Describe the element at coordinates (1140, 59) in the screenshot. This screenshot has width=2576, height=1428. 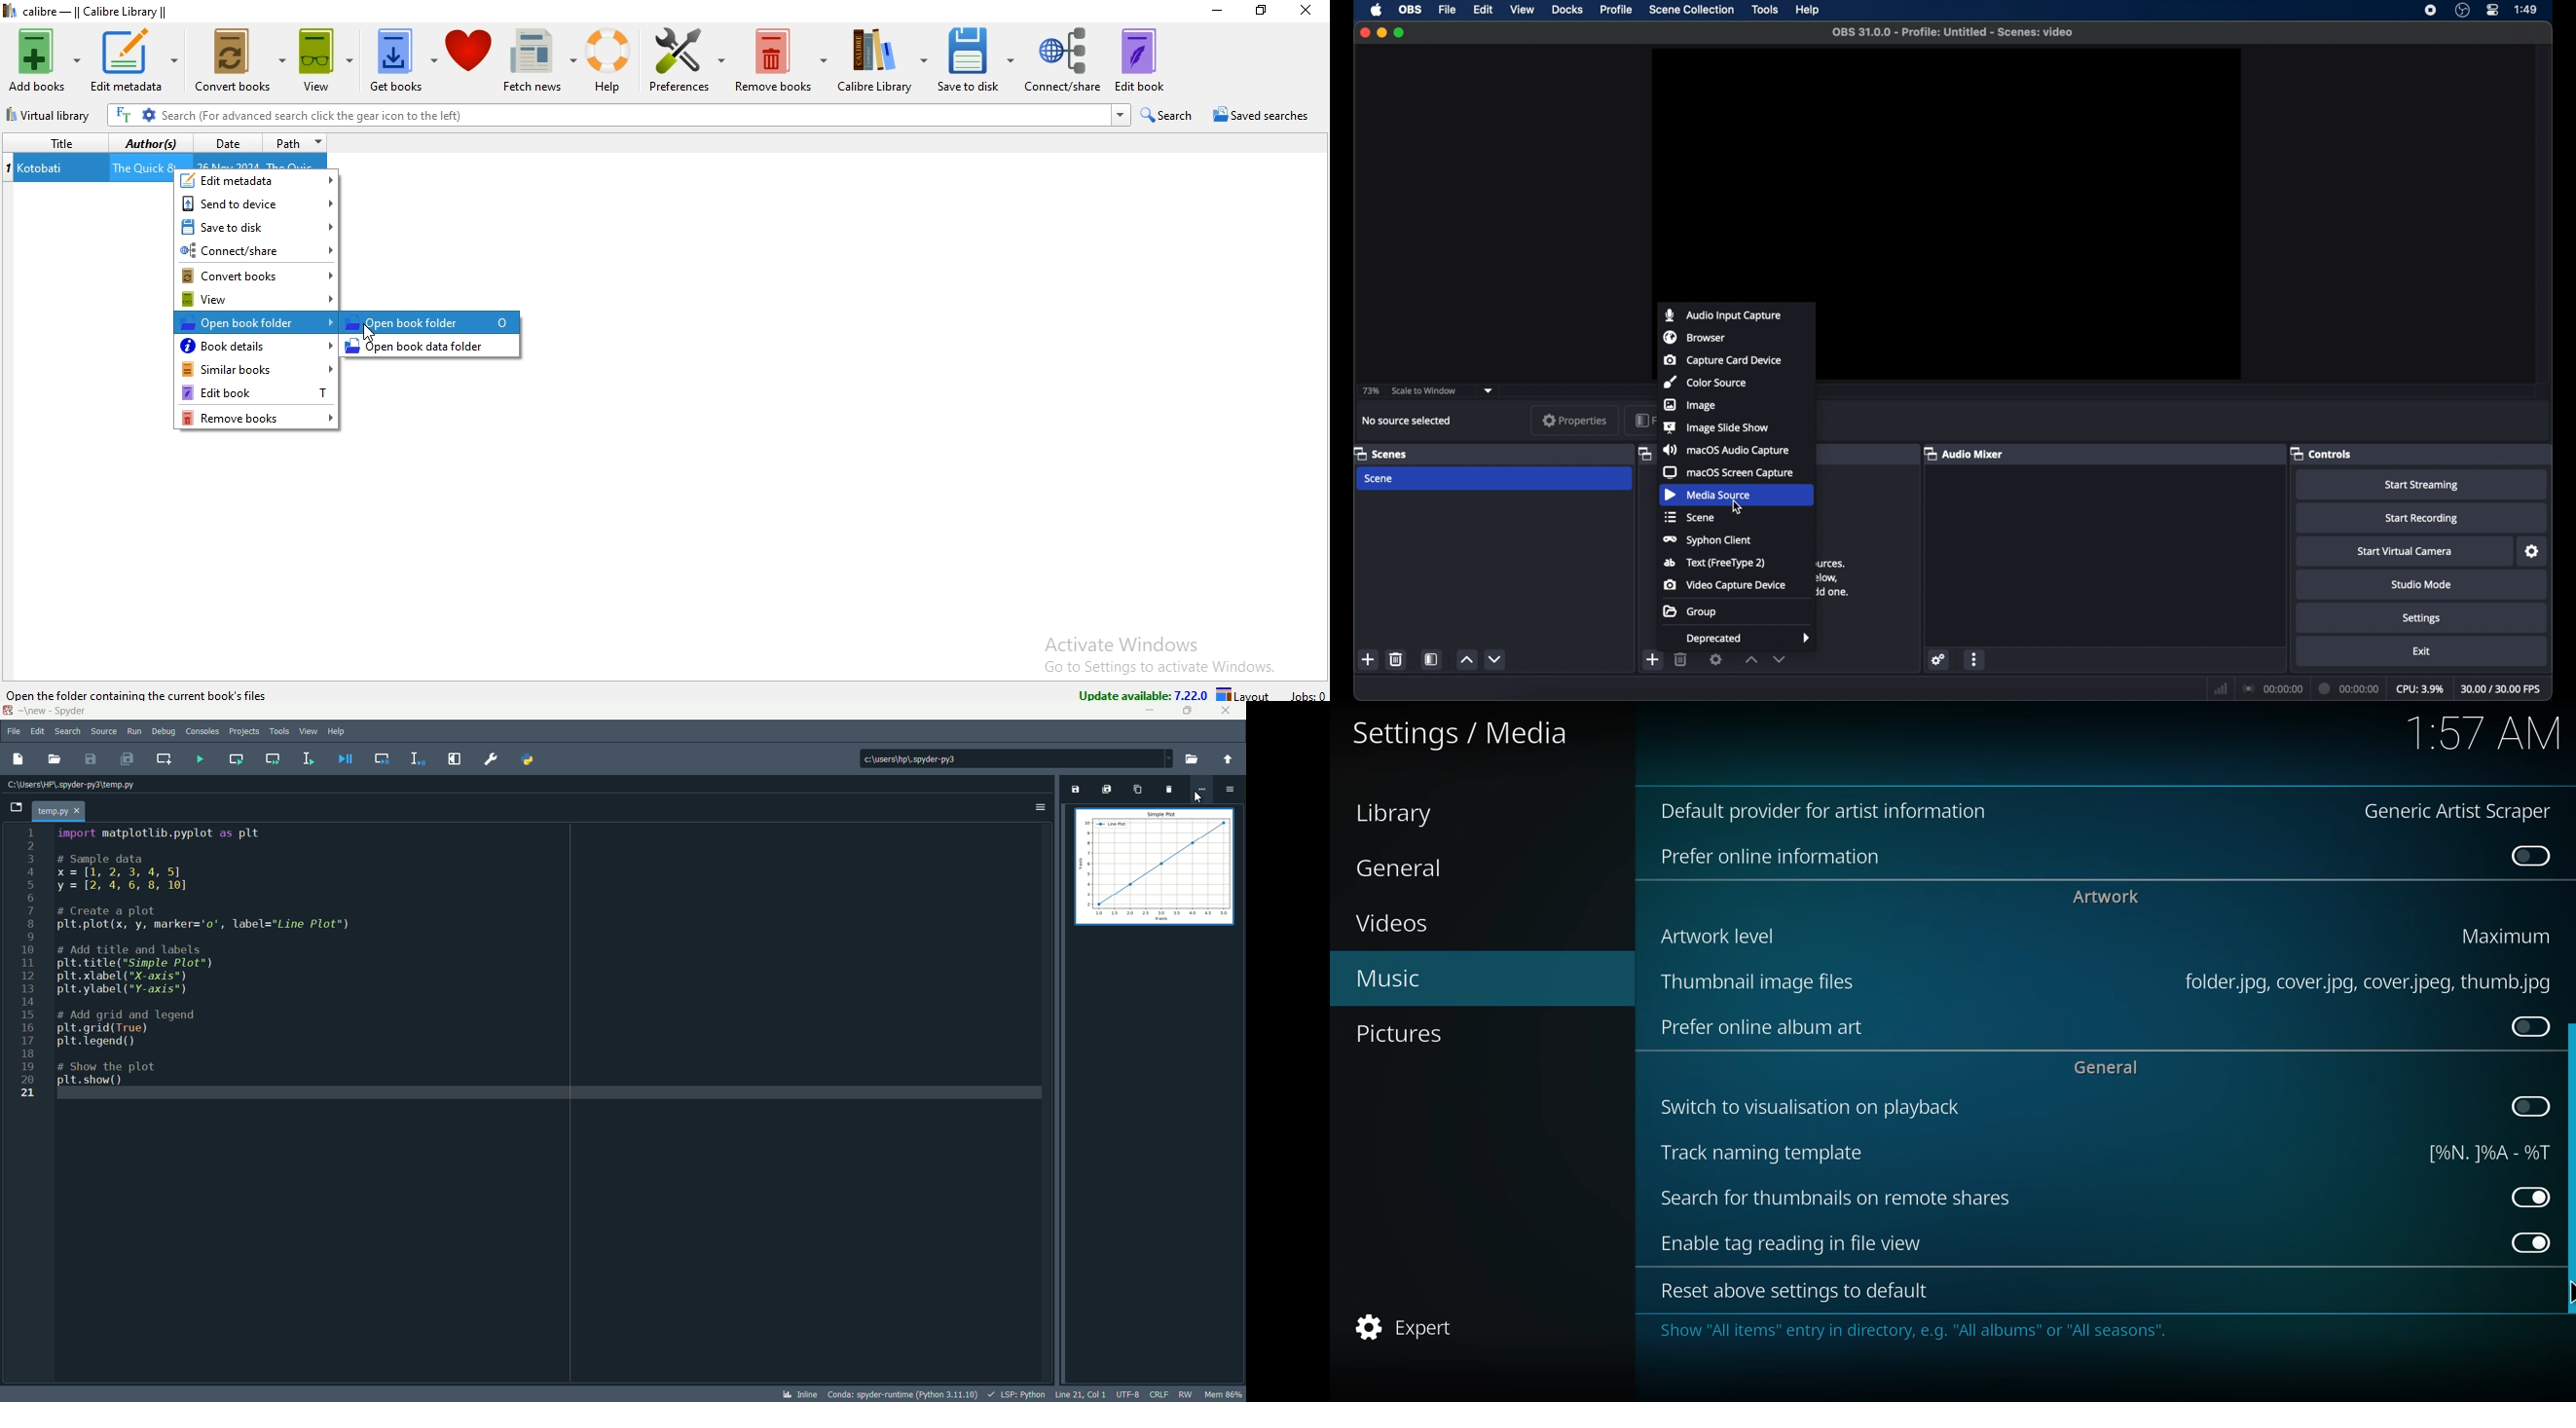
I see `edit book` at that location.